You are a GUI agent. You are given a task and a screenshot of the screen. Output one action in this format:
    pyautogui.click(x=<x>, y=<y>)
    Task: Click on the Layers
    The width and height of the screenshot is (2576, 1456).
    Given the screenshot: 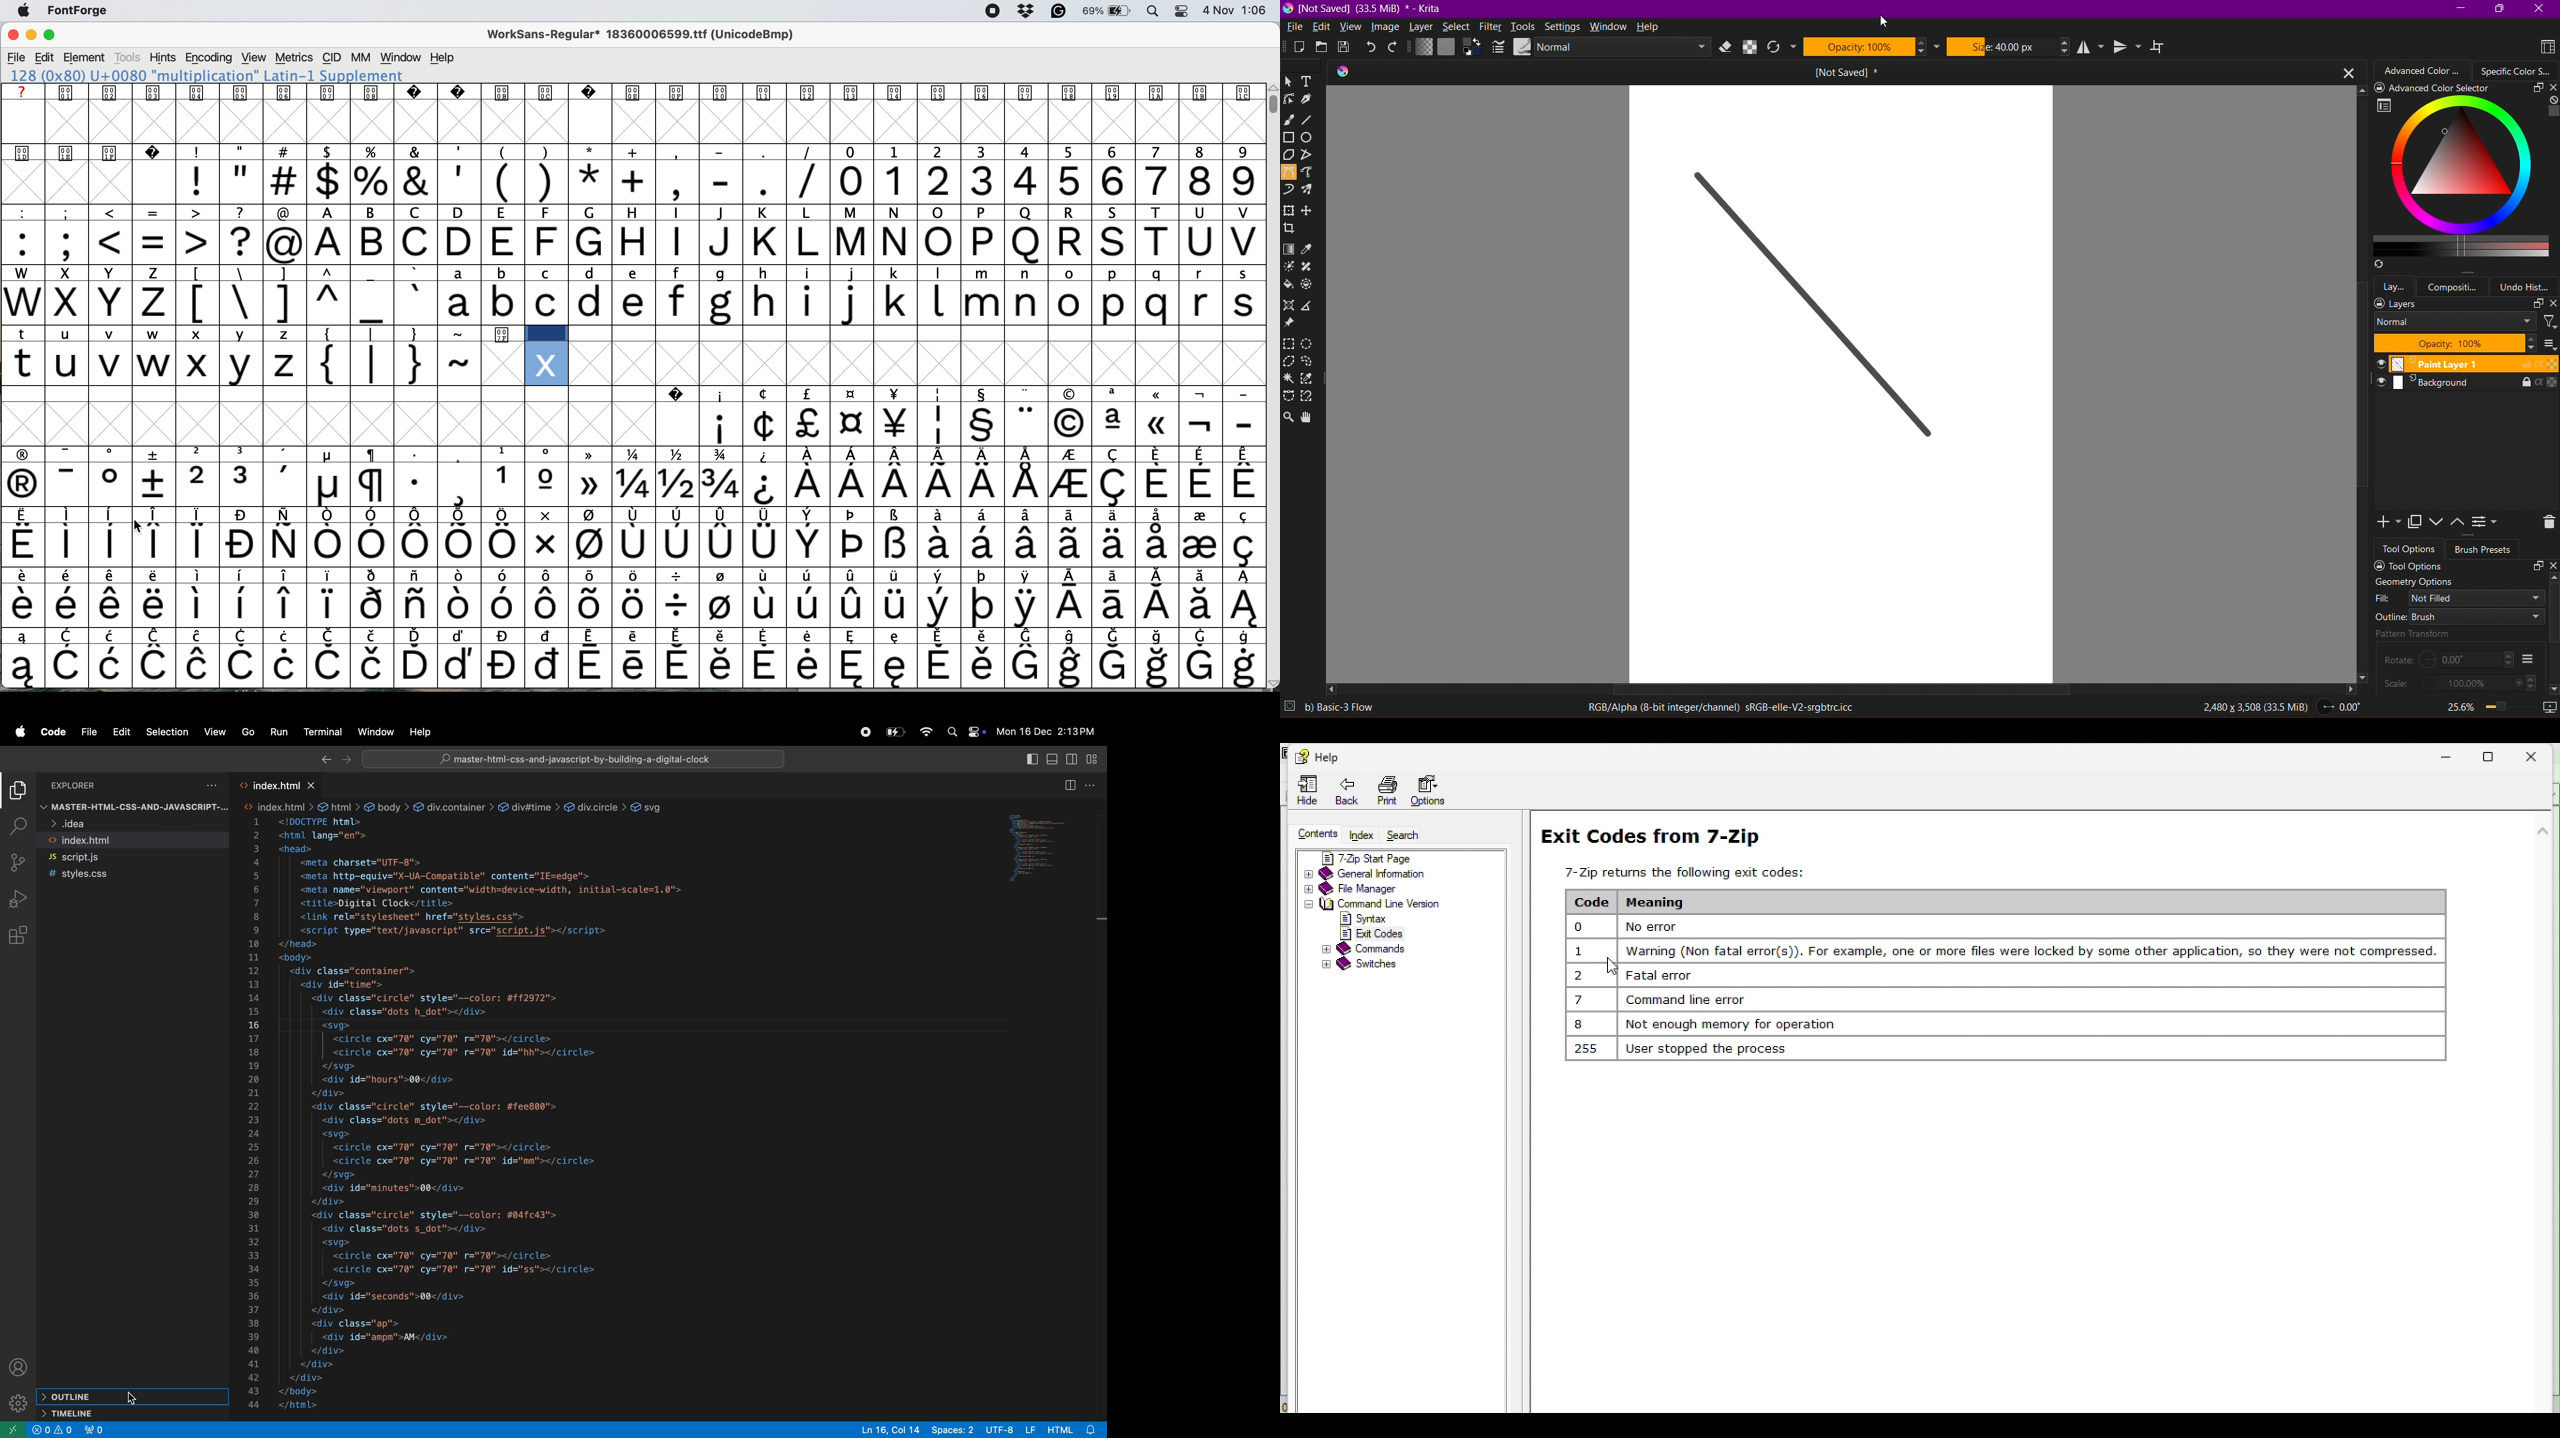 What is the action you would take?
    pyautogui.click(x=2465, y=304)
    